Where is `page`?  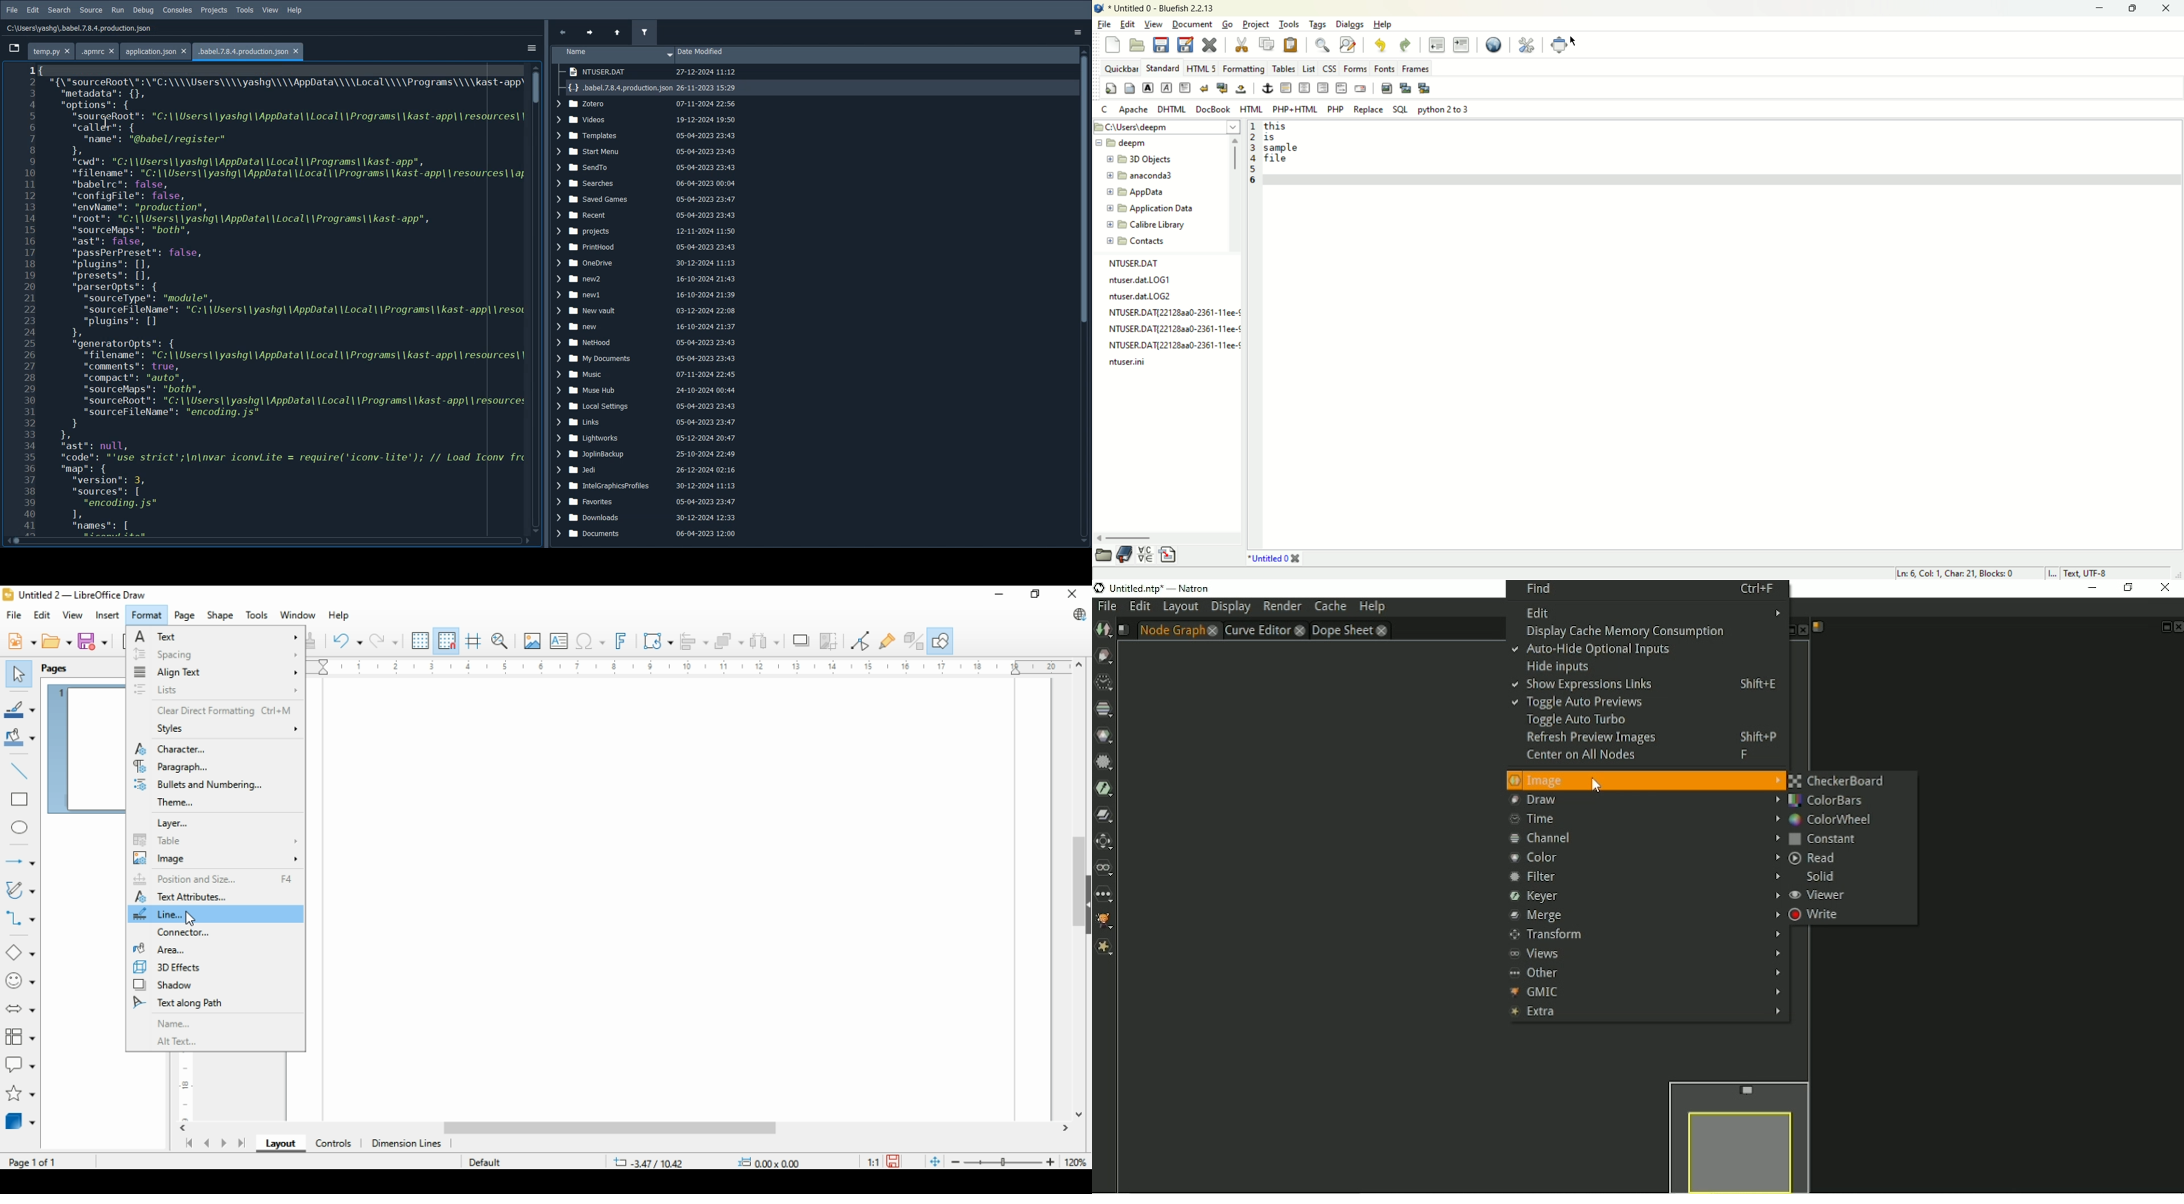 page is located at coordinates (187, 615).